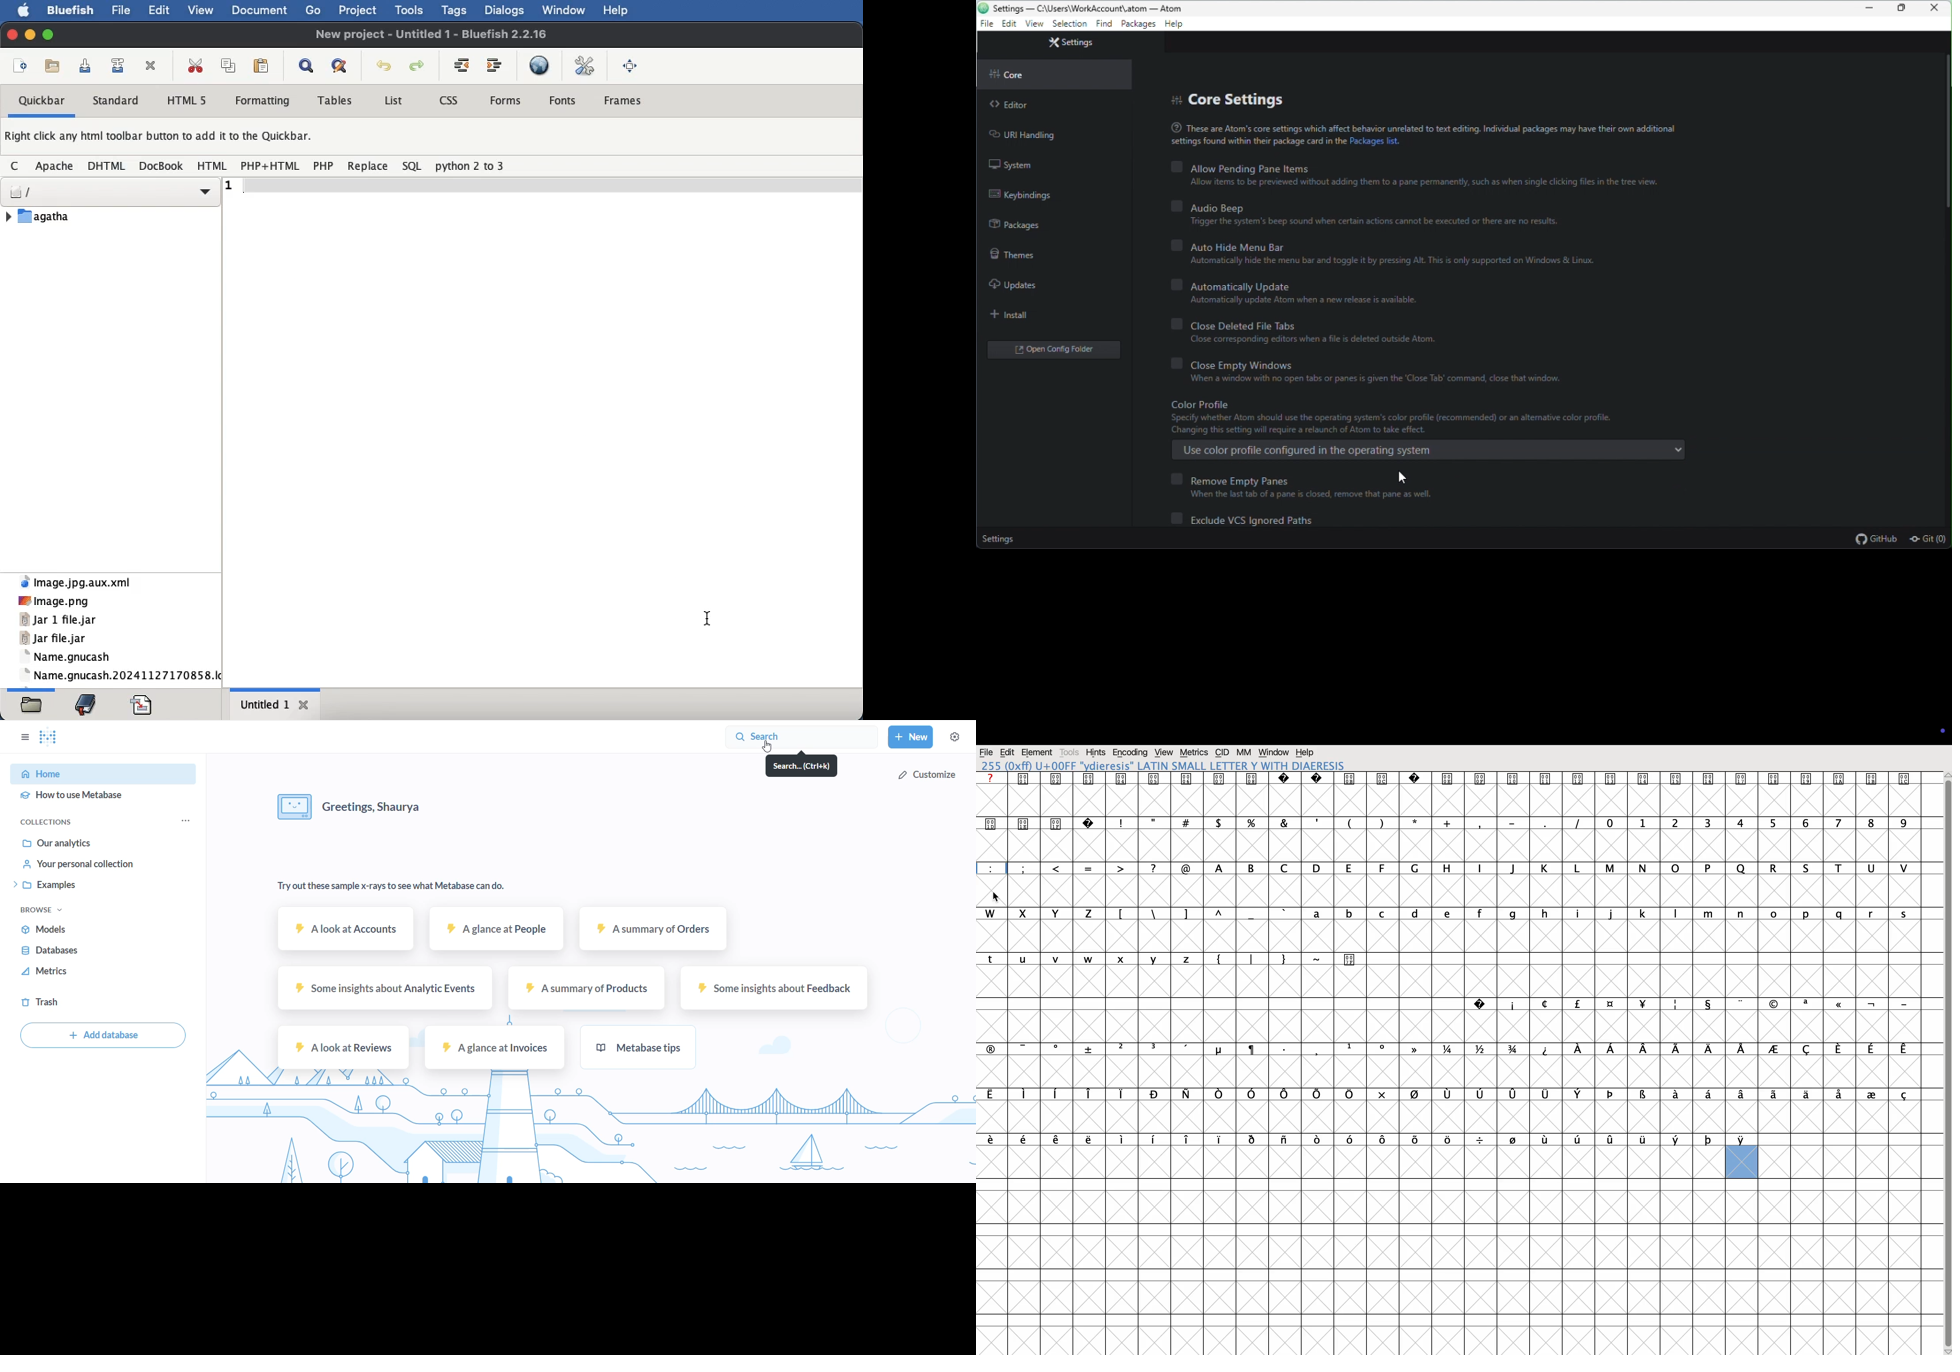 This screenshot has width=1960, height=1372. I want to click on t, so click(993, 975).